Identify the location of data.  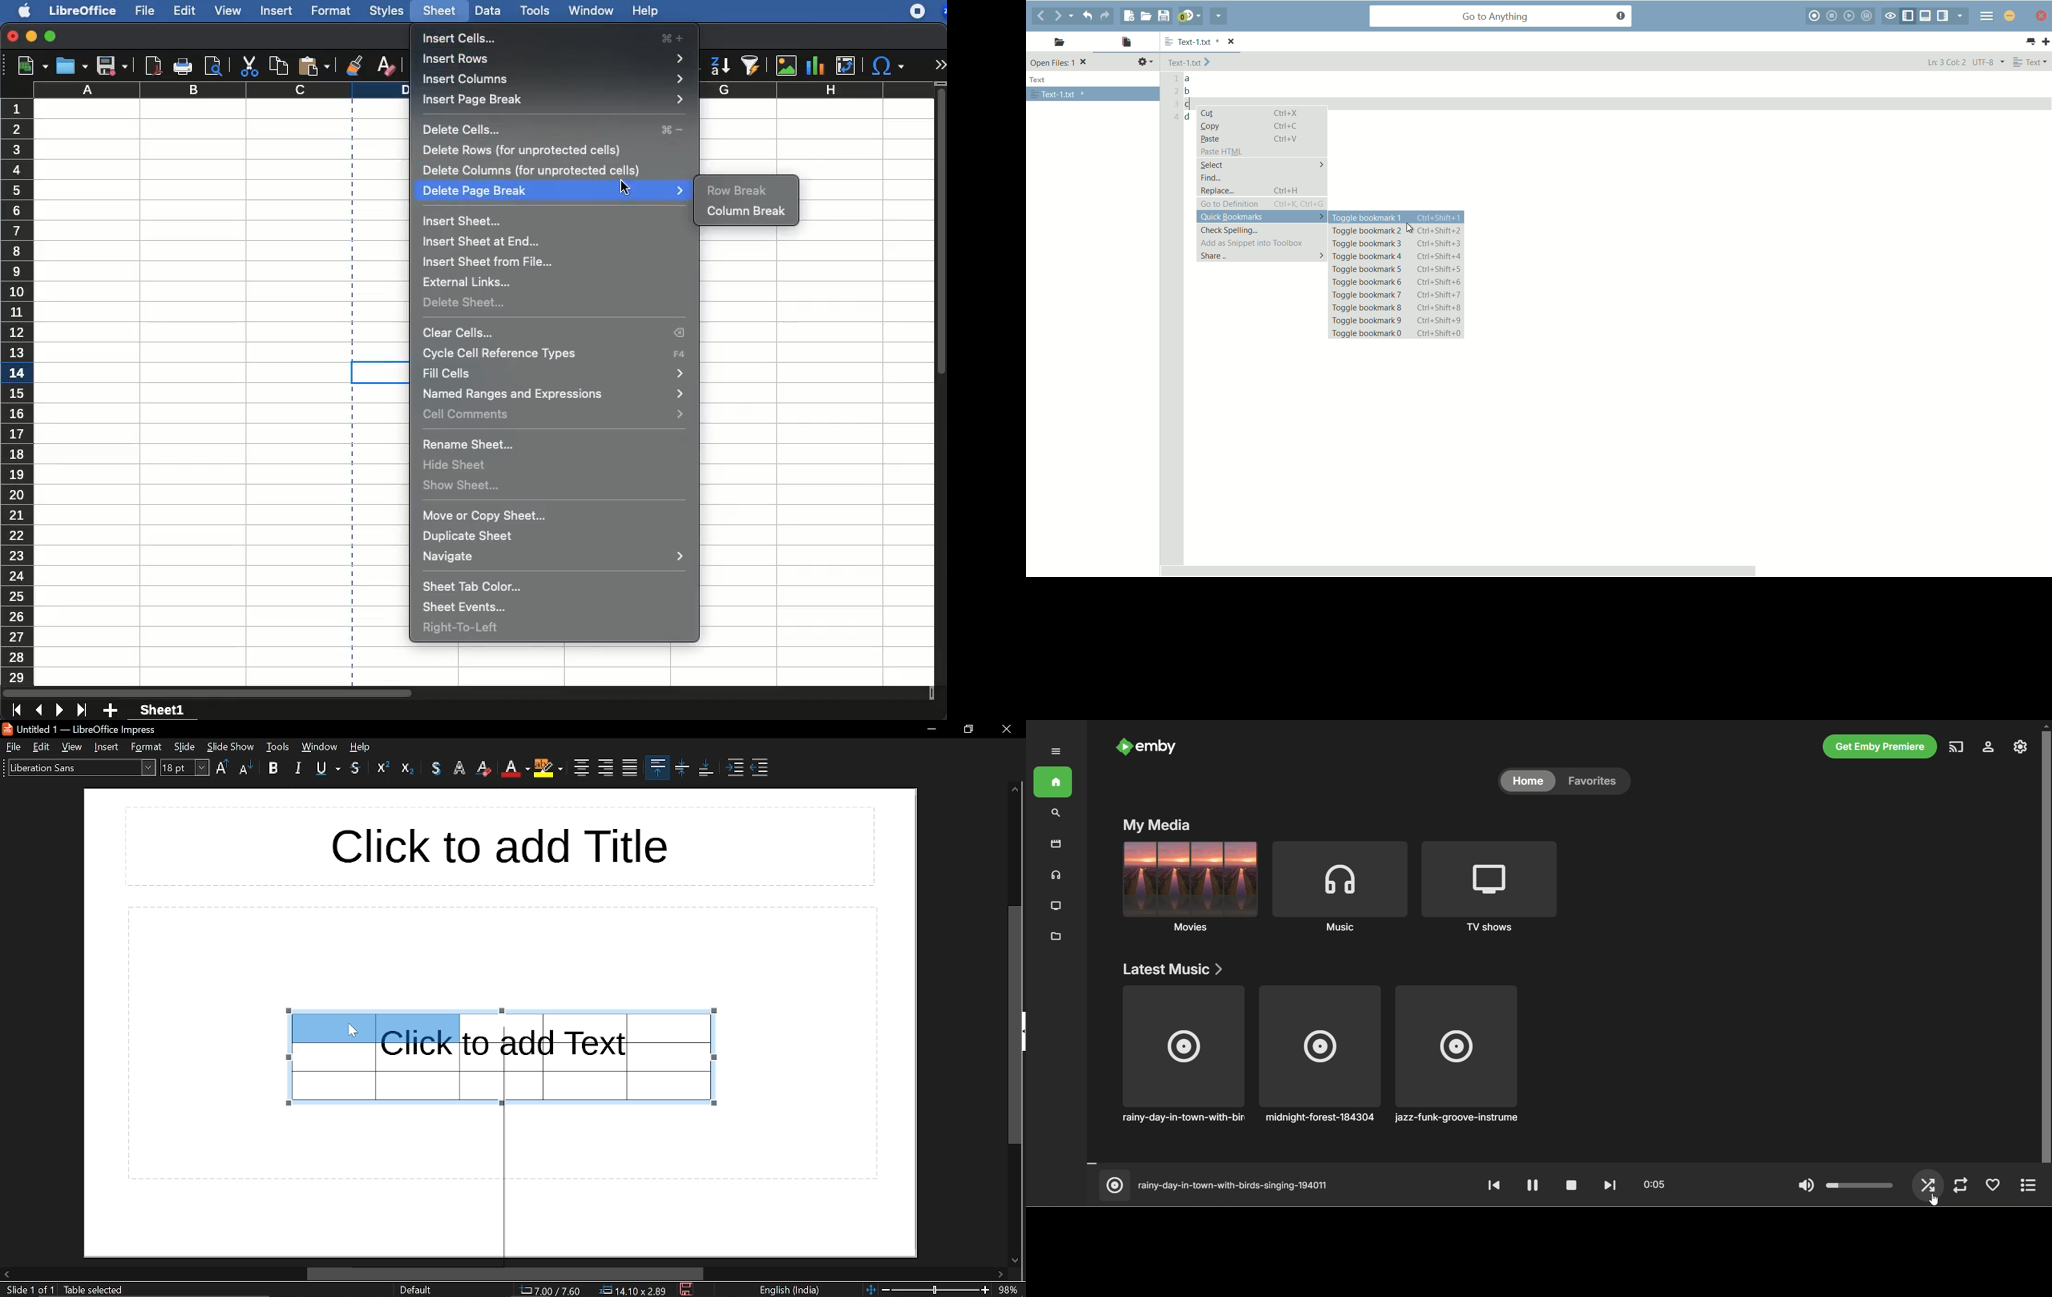
(486, 10).